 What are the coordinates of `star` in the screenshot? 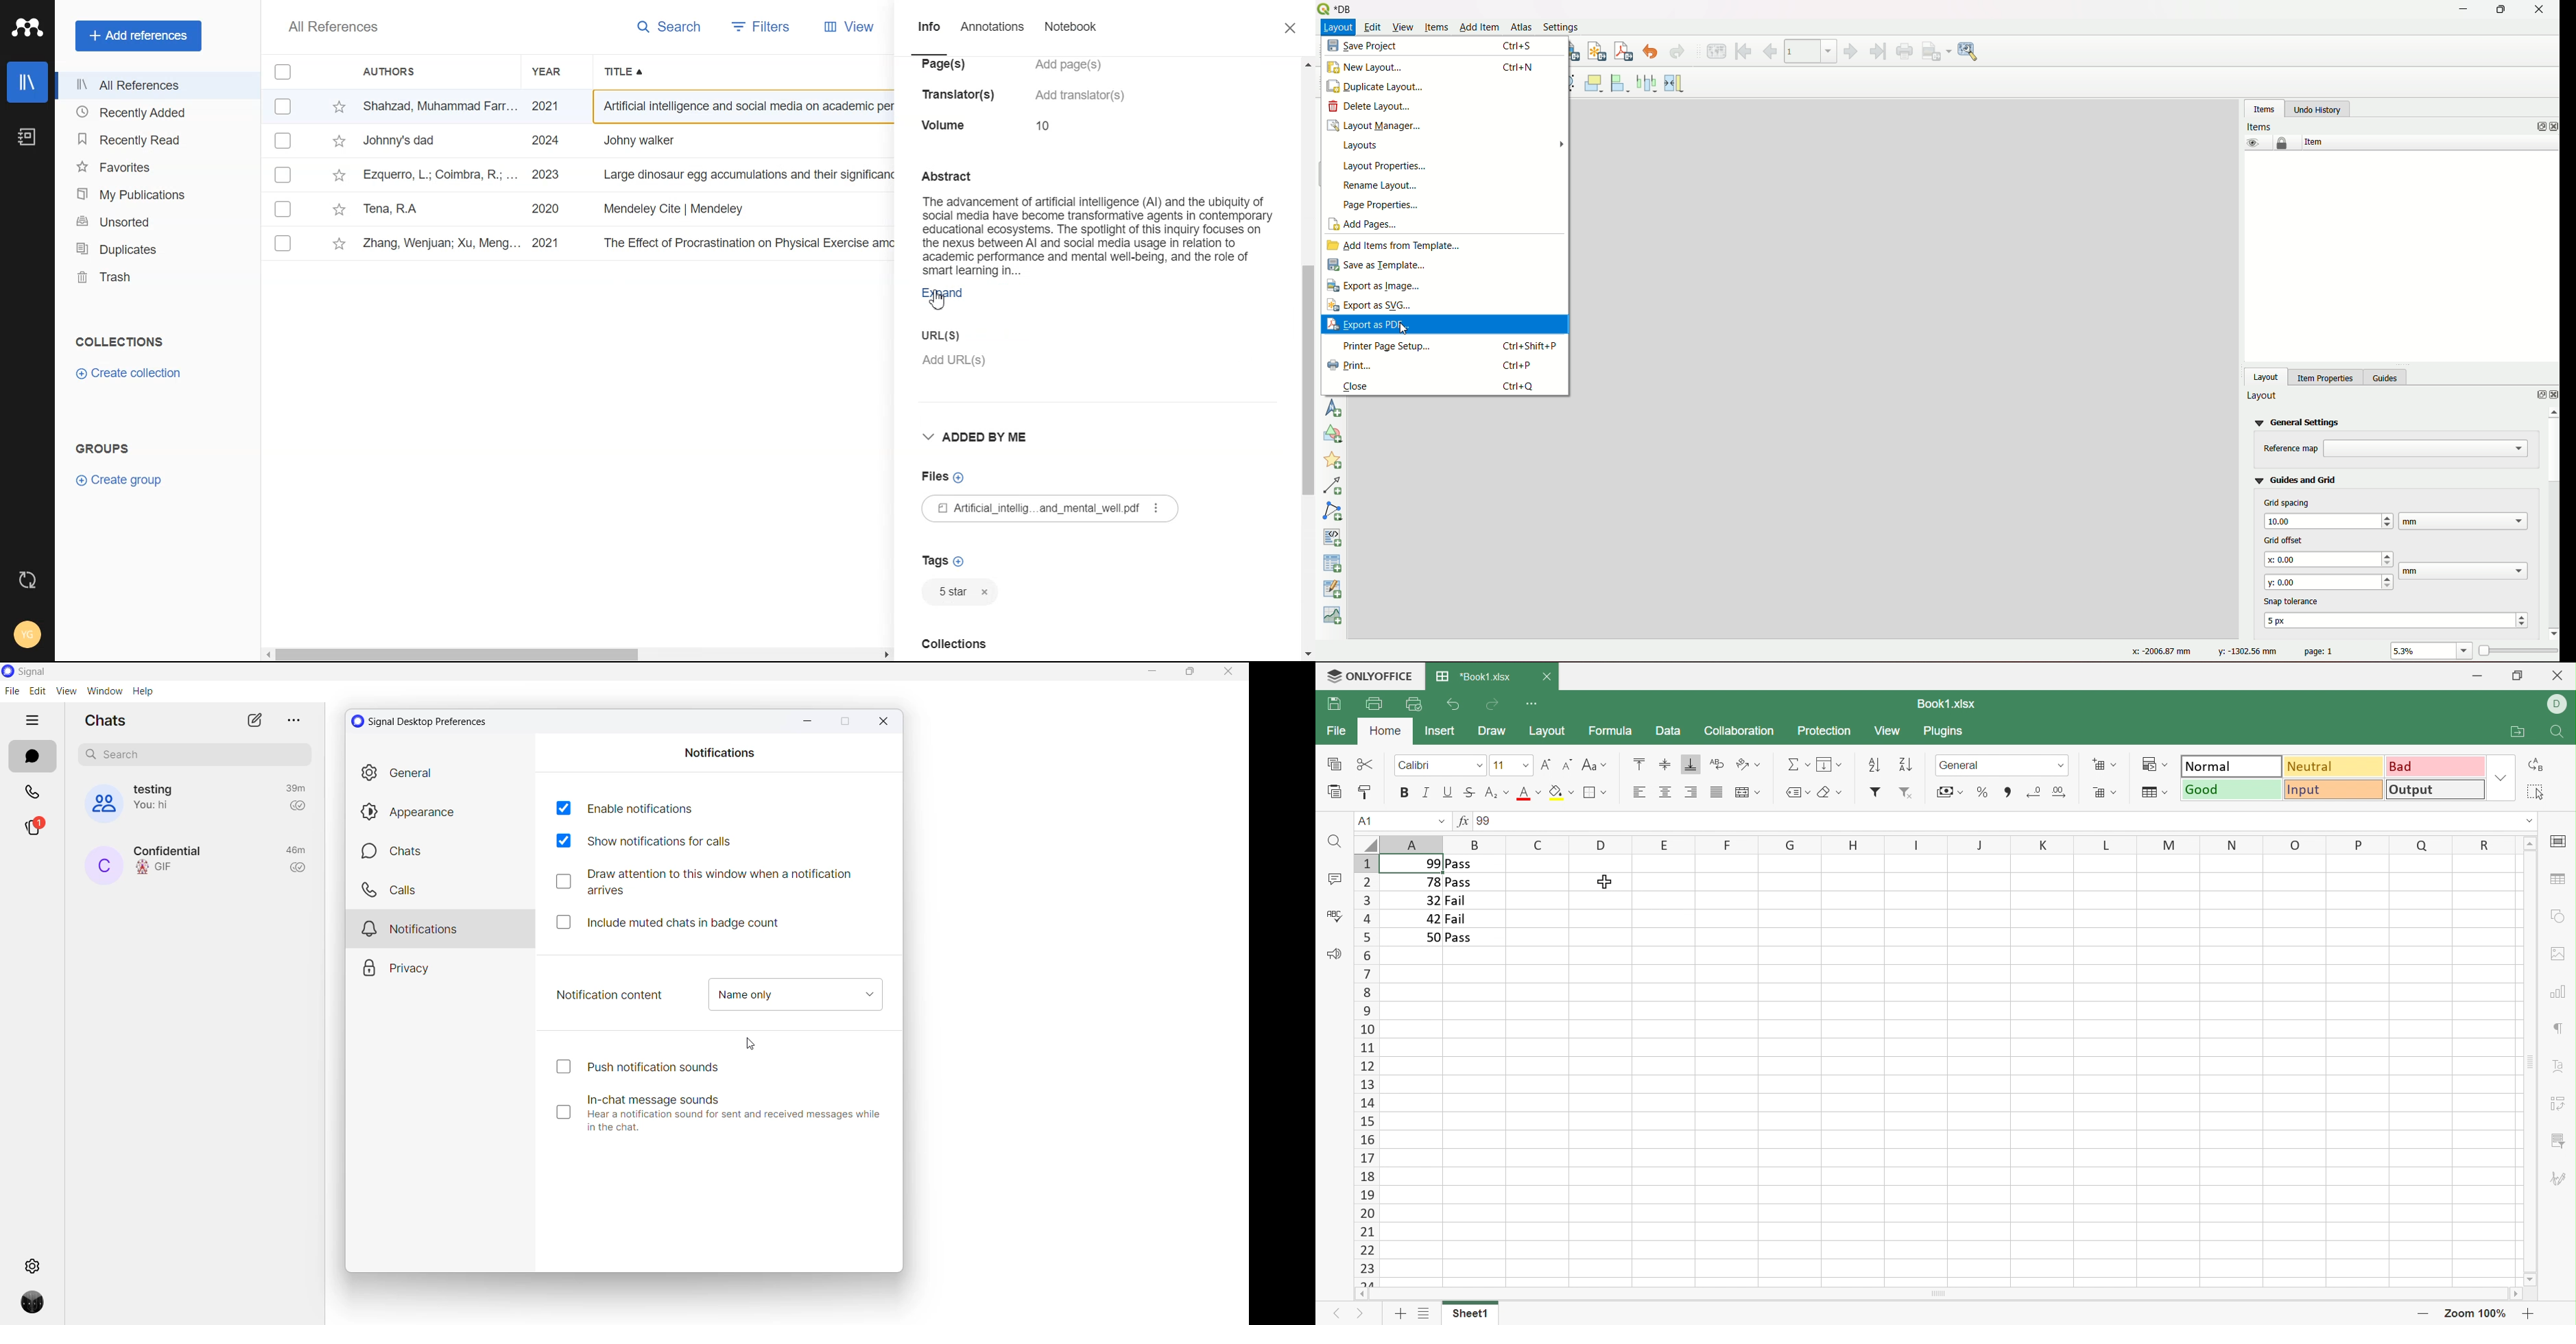 It's located at (340, 244).